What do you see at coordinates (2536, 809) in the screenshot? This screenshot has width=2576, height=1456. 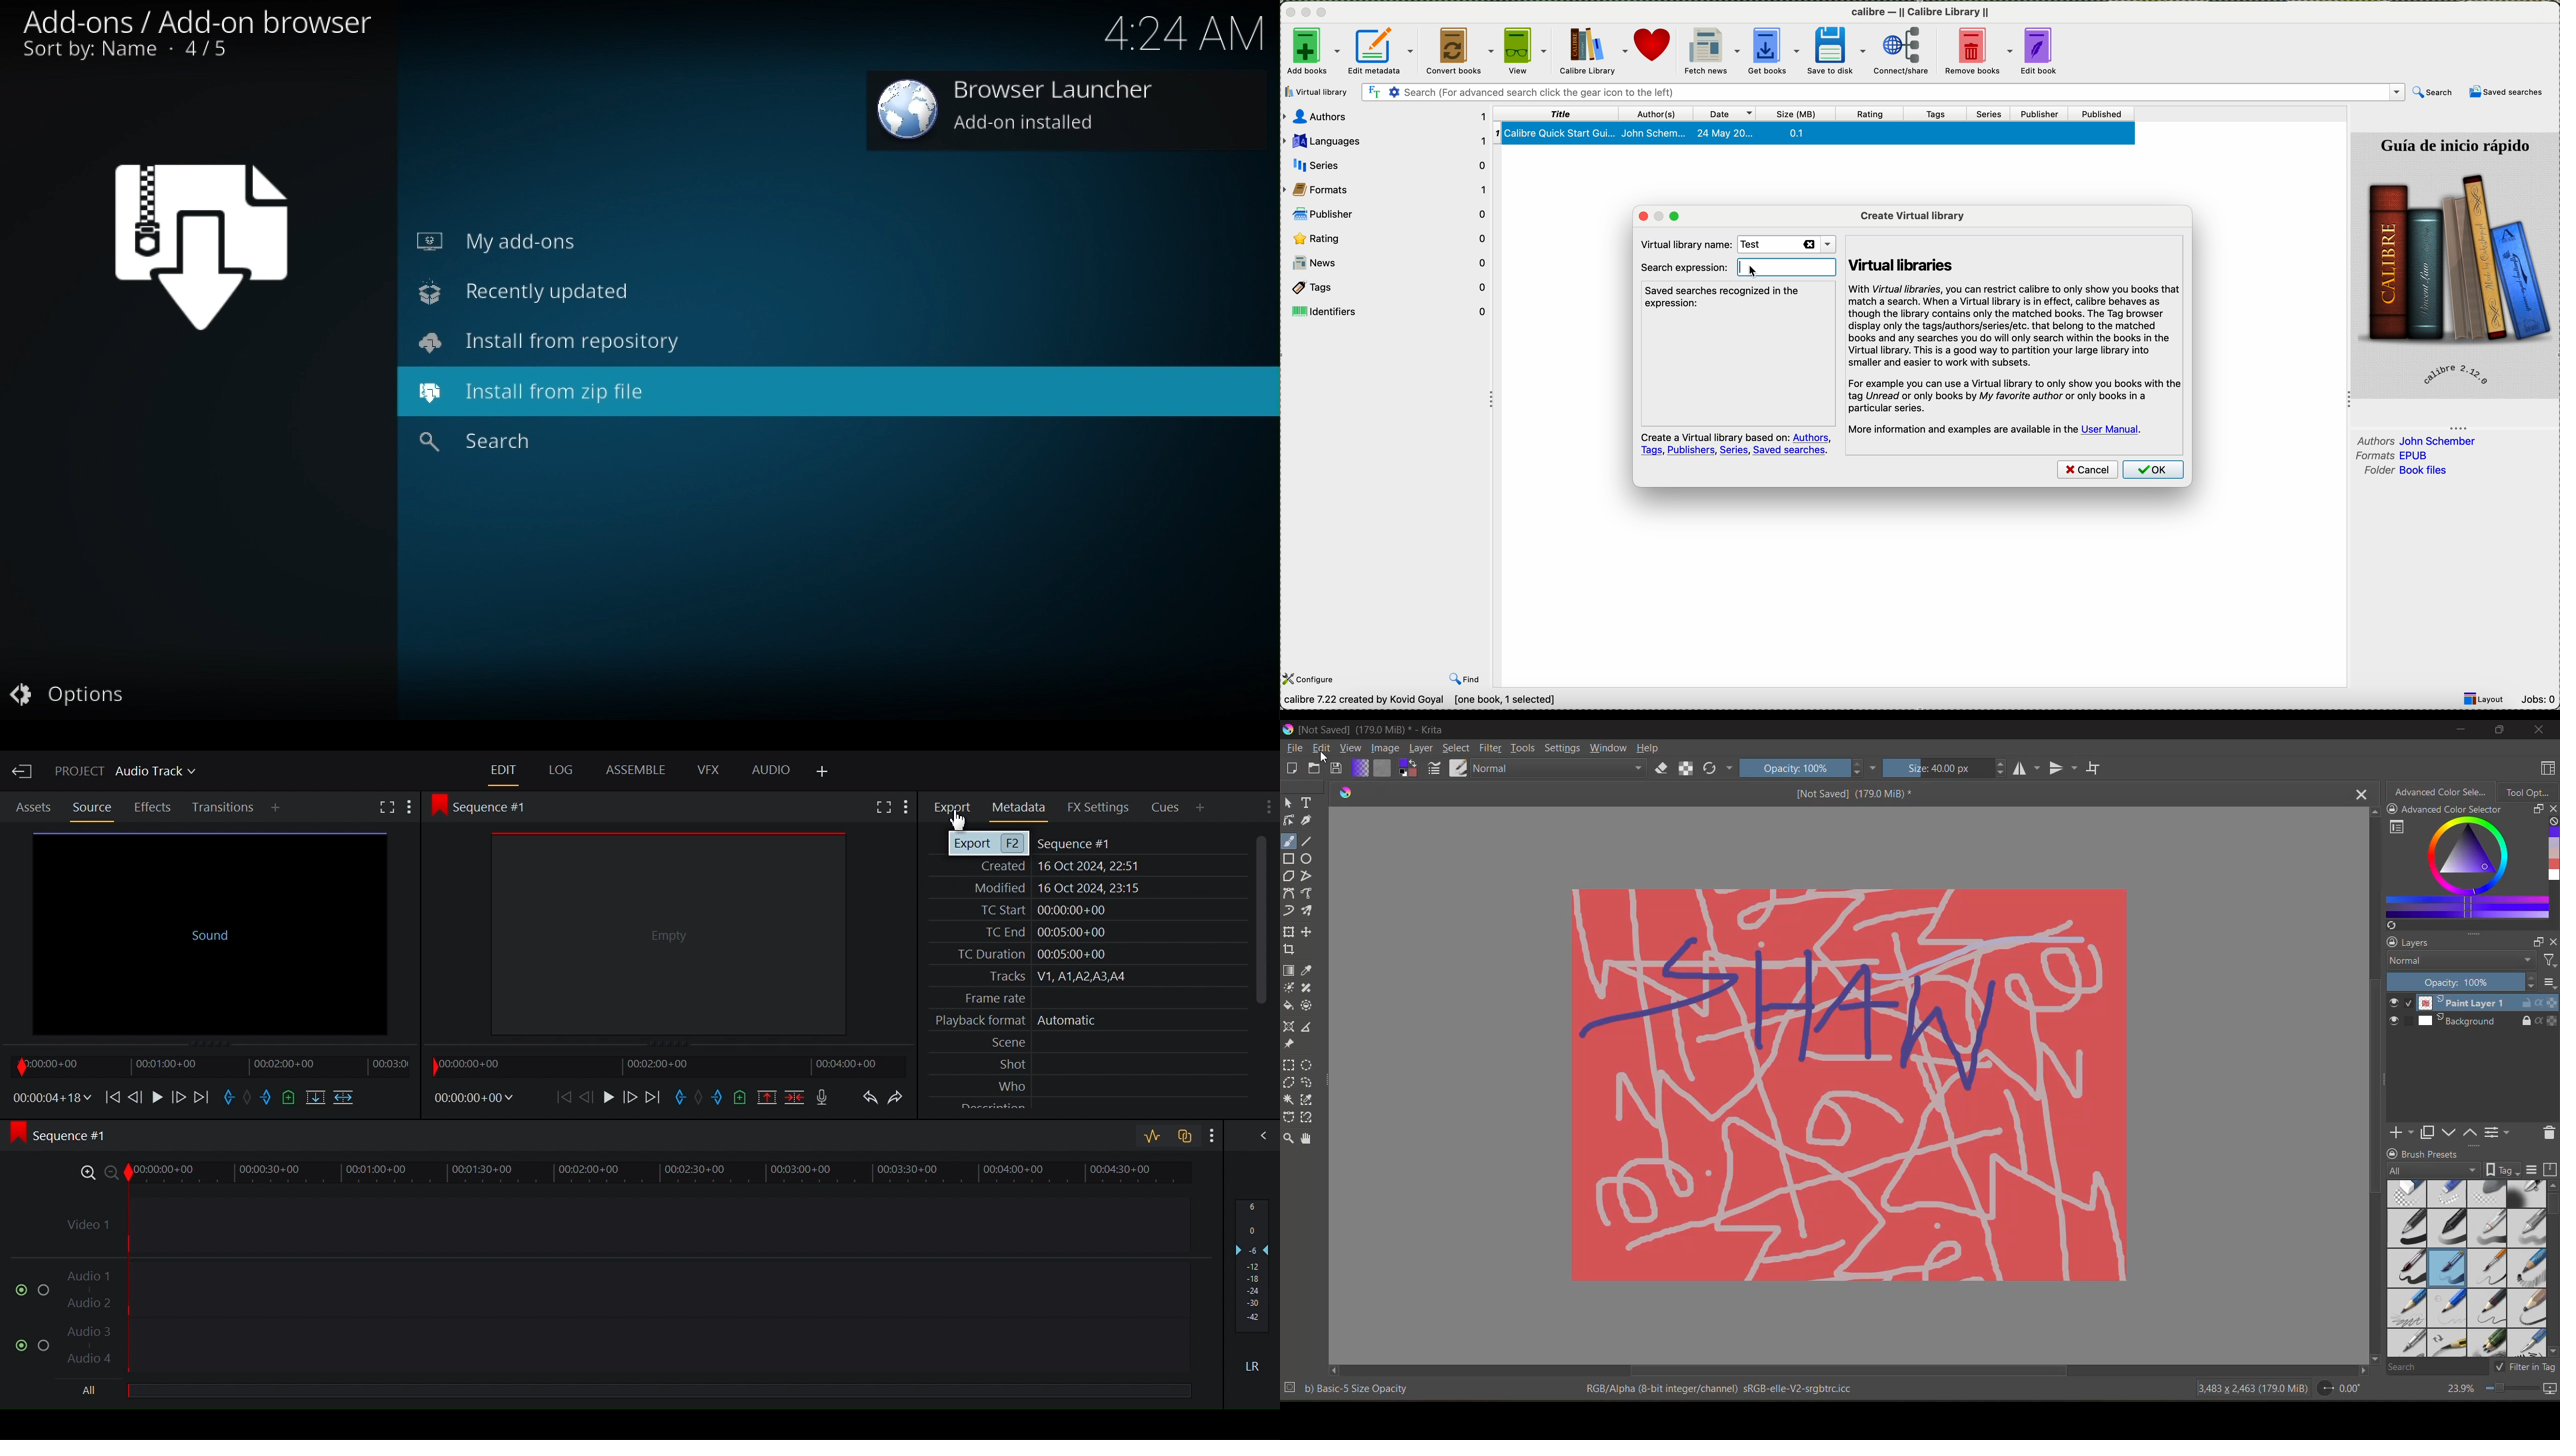 I see `float docker` at bounding box center [2536, 809].